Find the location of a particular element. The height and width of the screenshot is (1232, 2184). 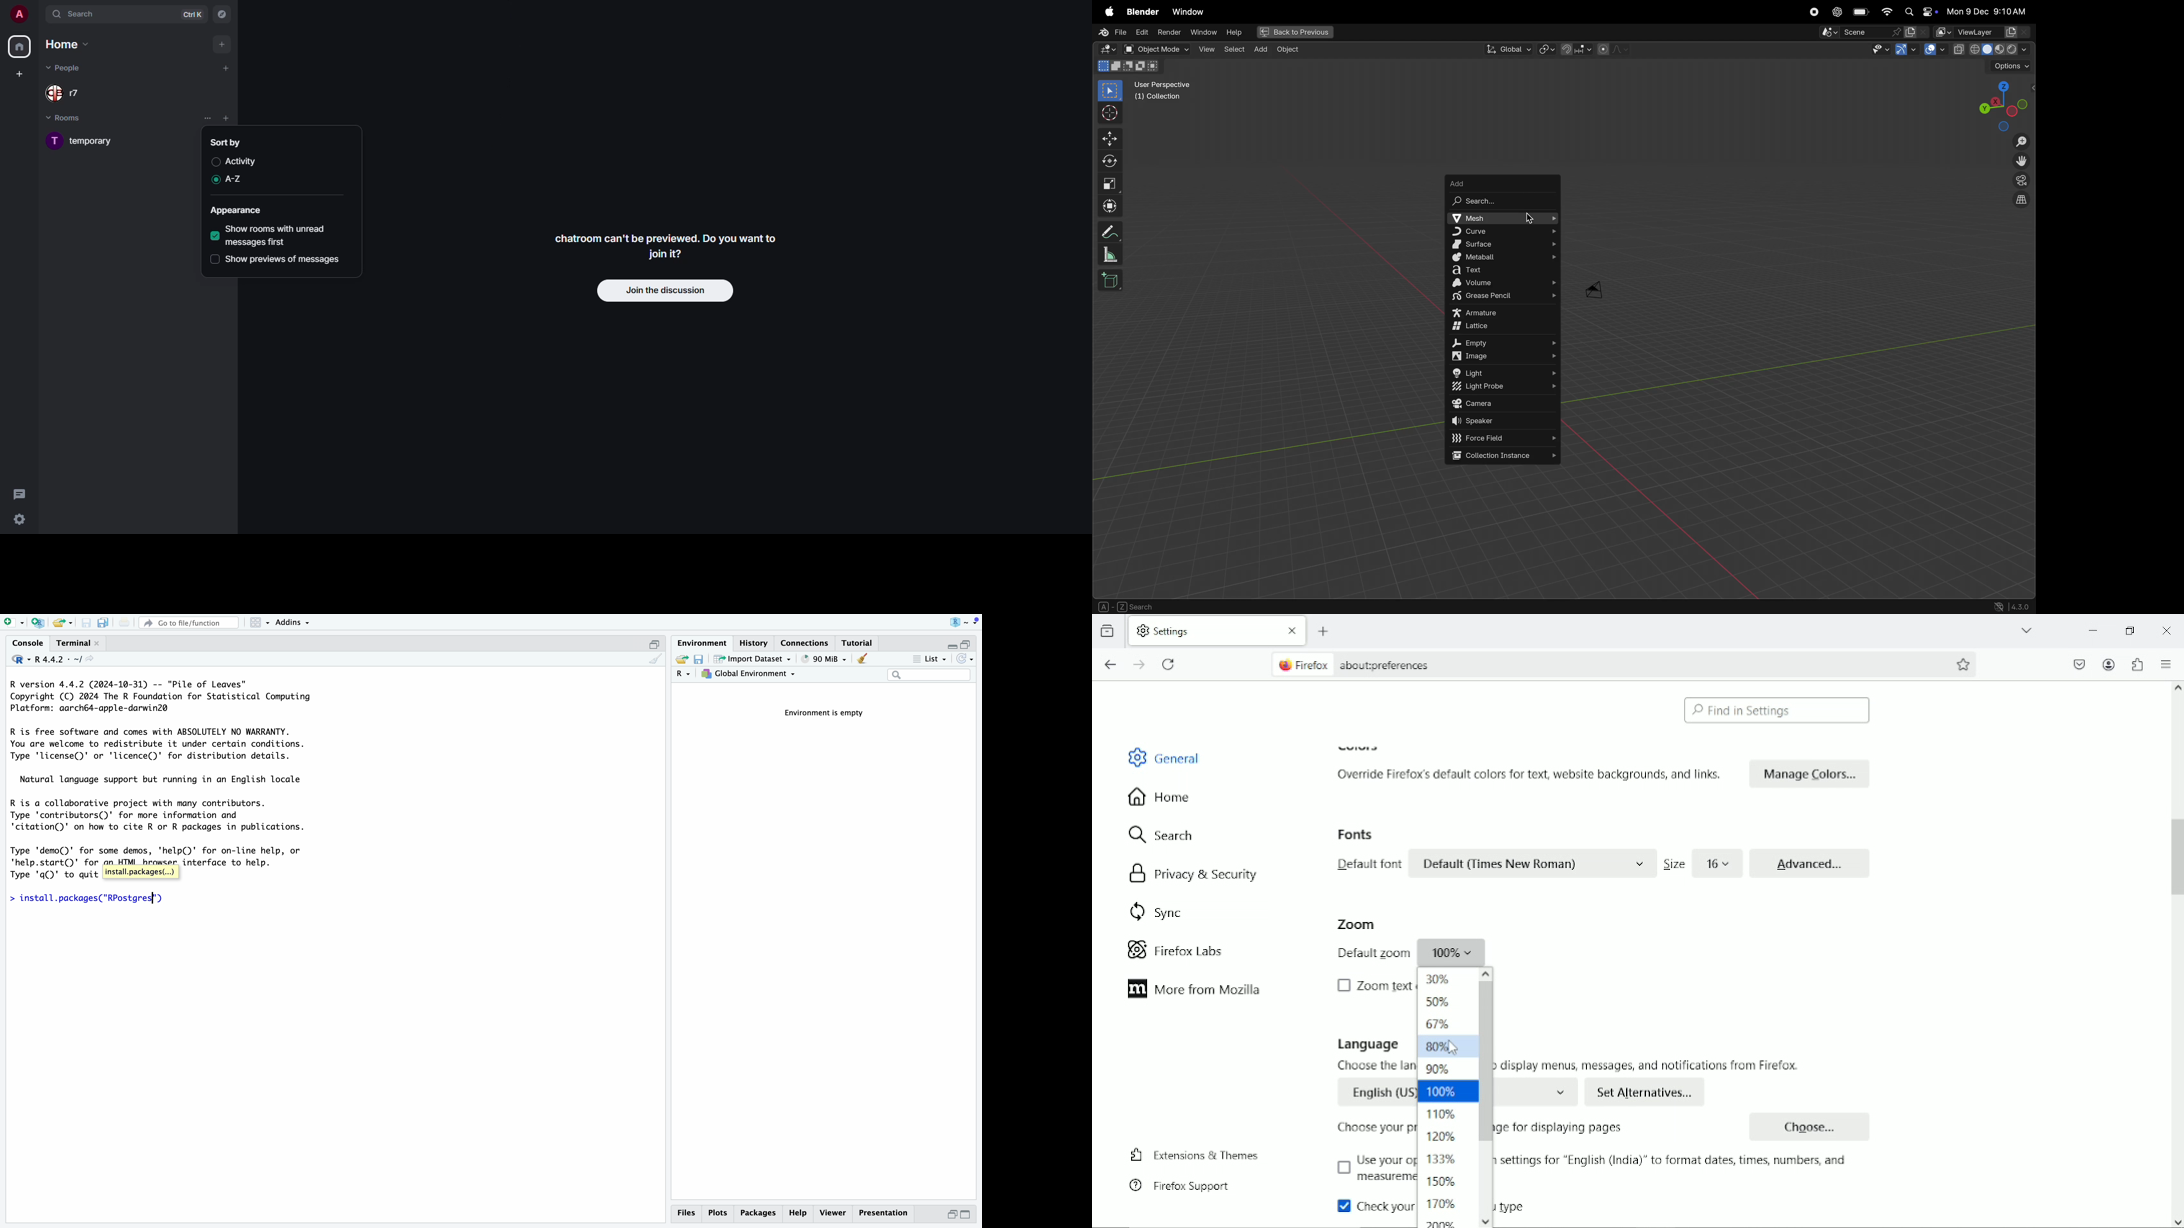

environment is located at coordinates (703, 642).